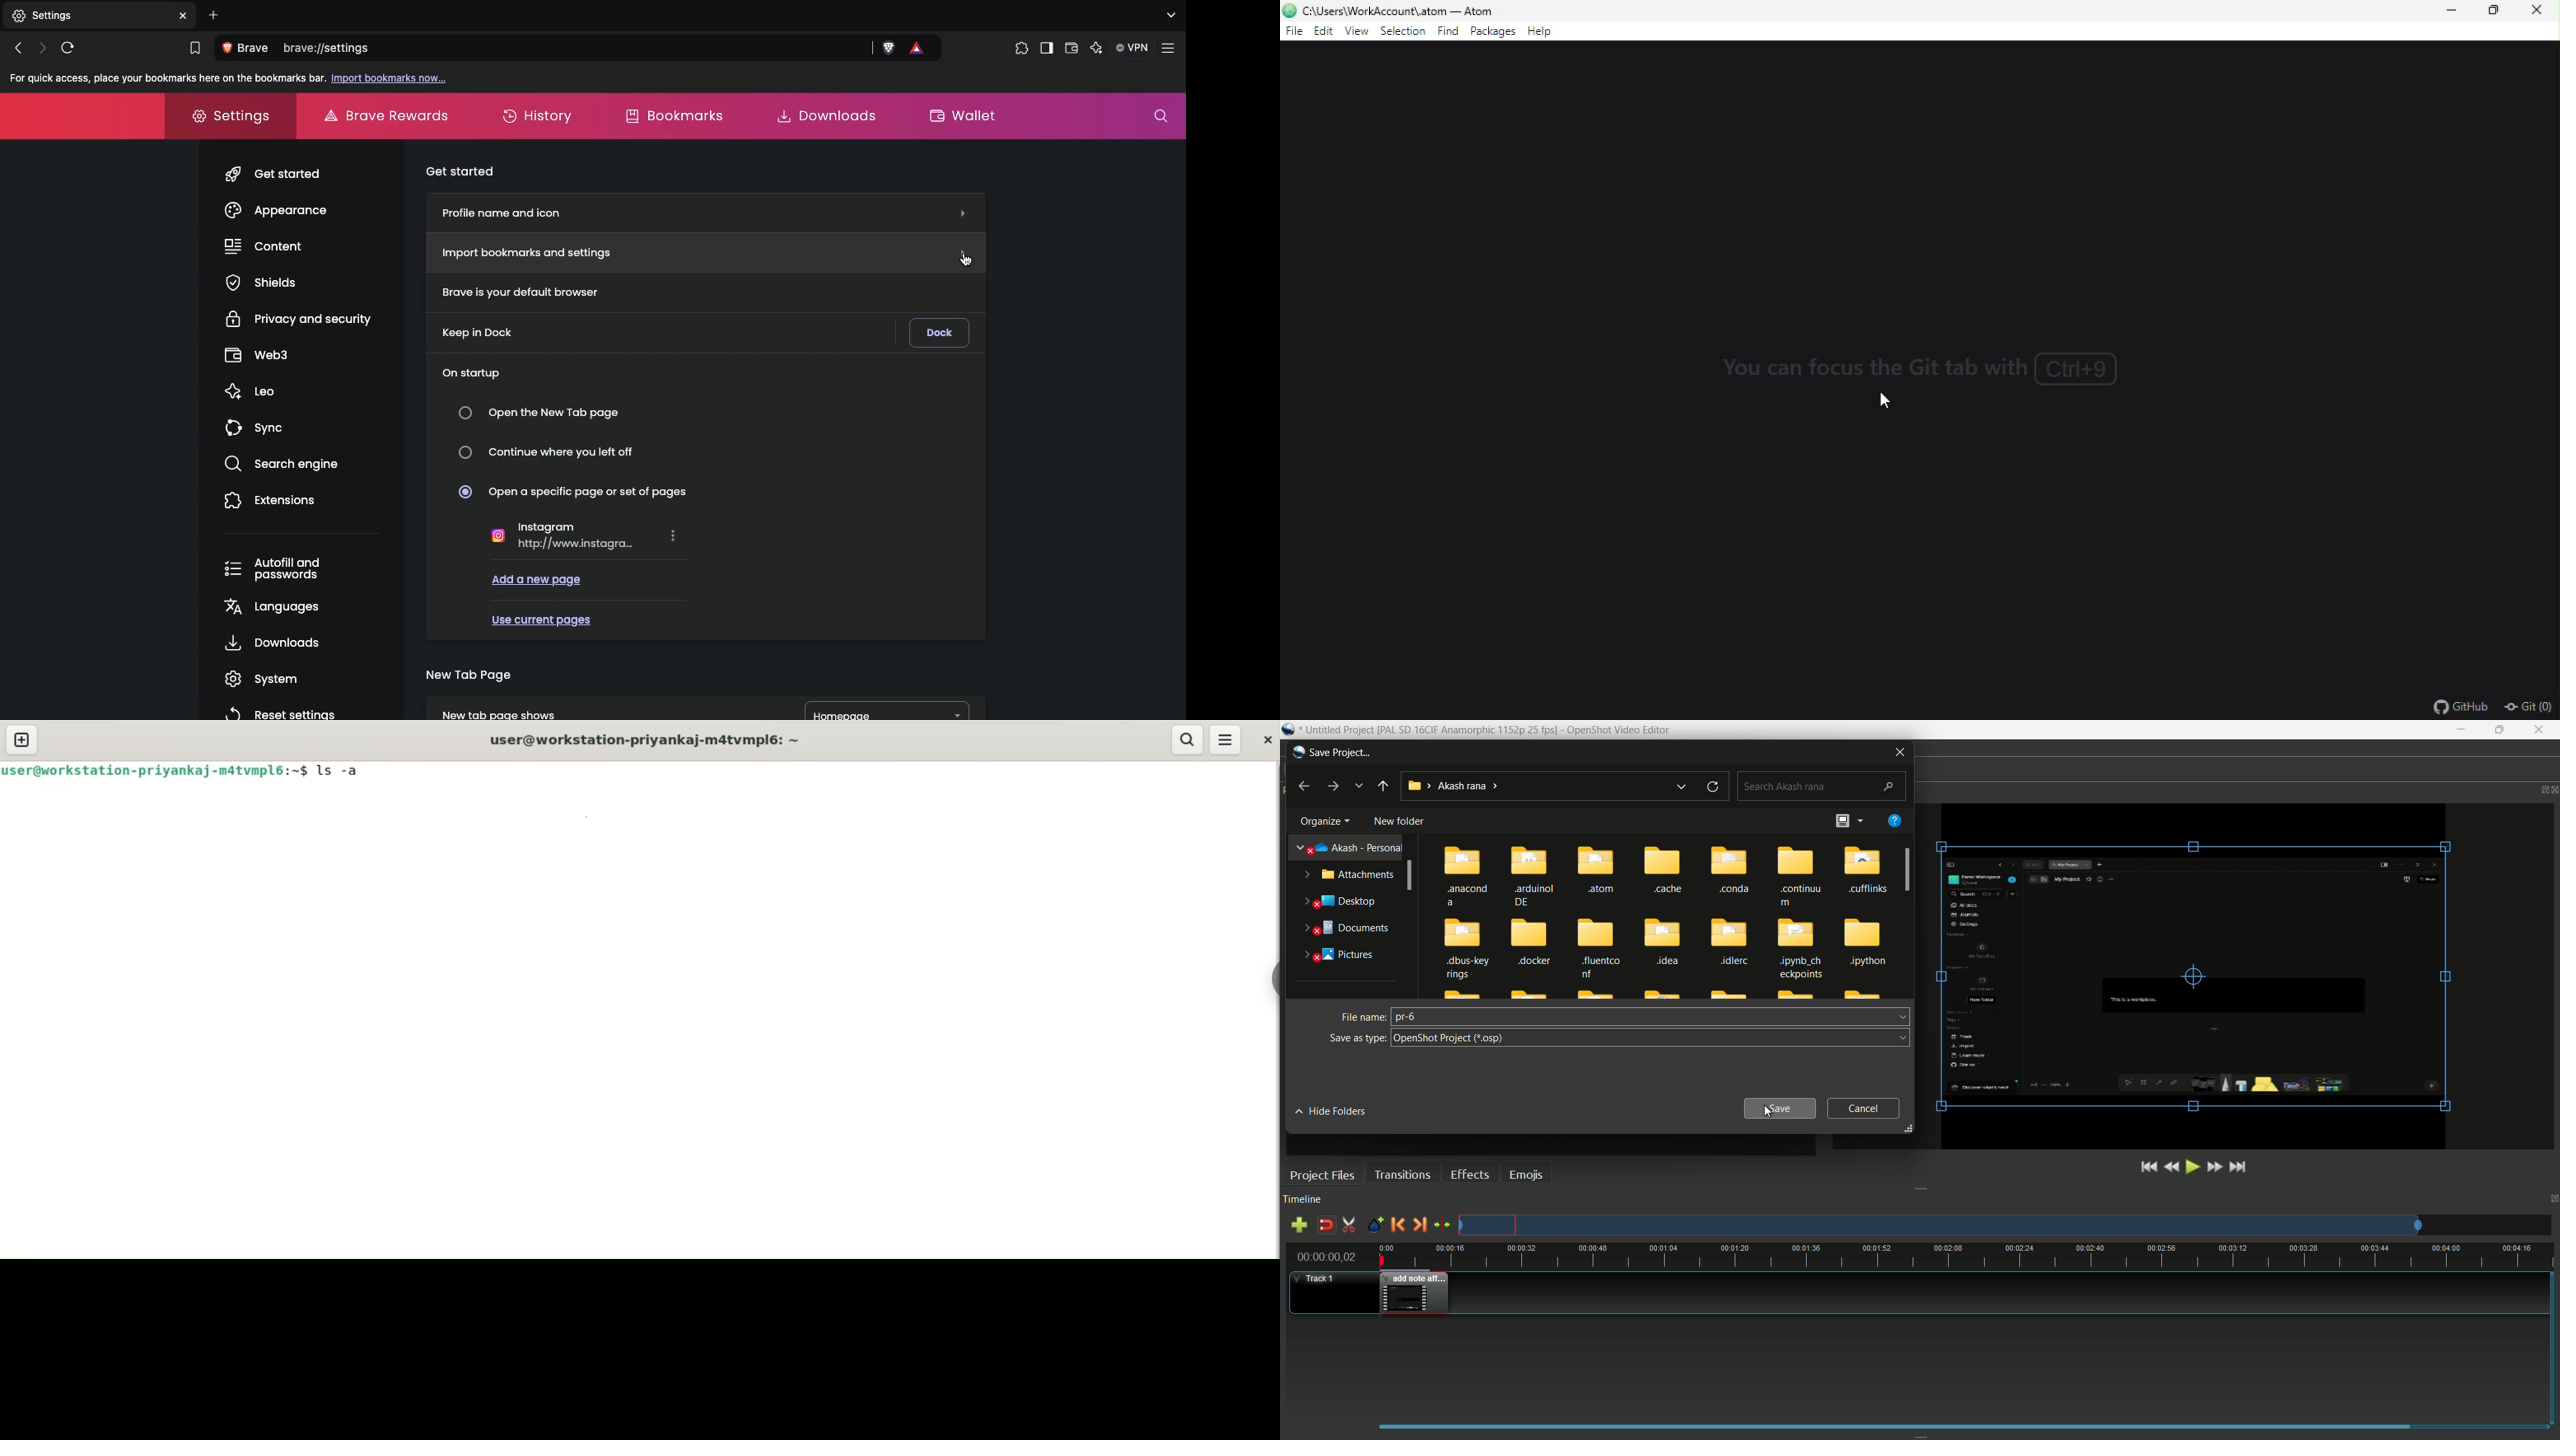  Describe the element at coordinates (1602, 949) in the screenshot. I see `fluentco
nf` at that location.